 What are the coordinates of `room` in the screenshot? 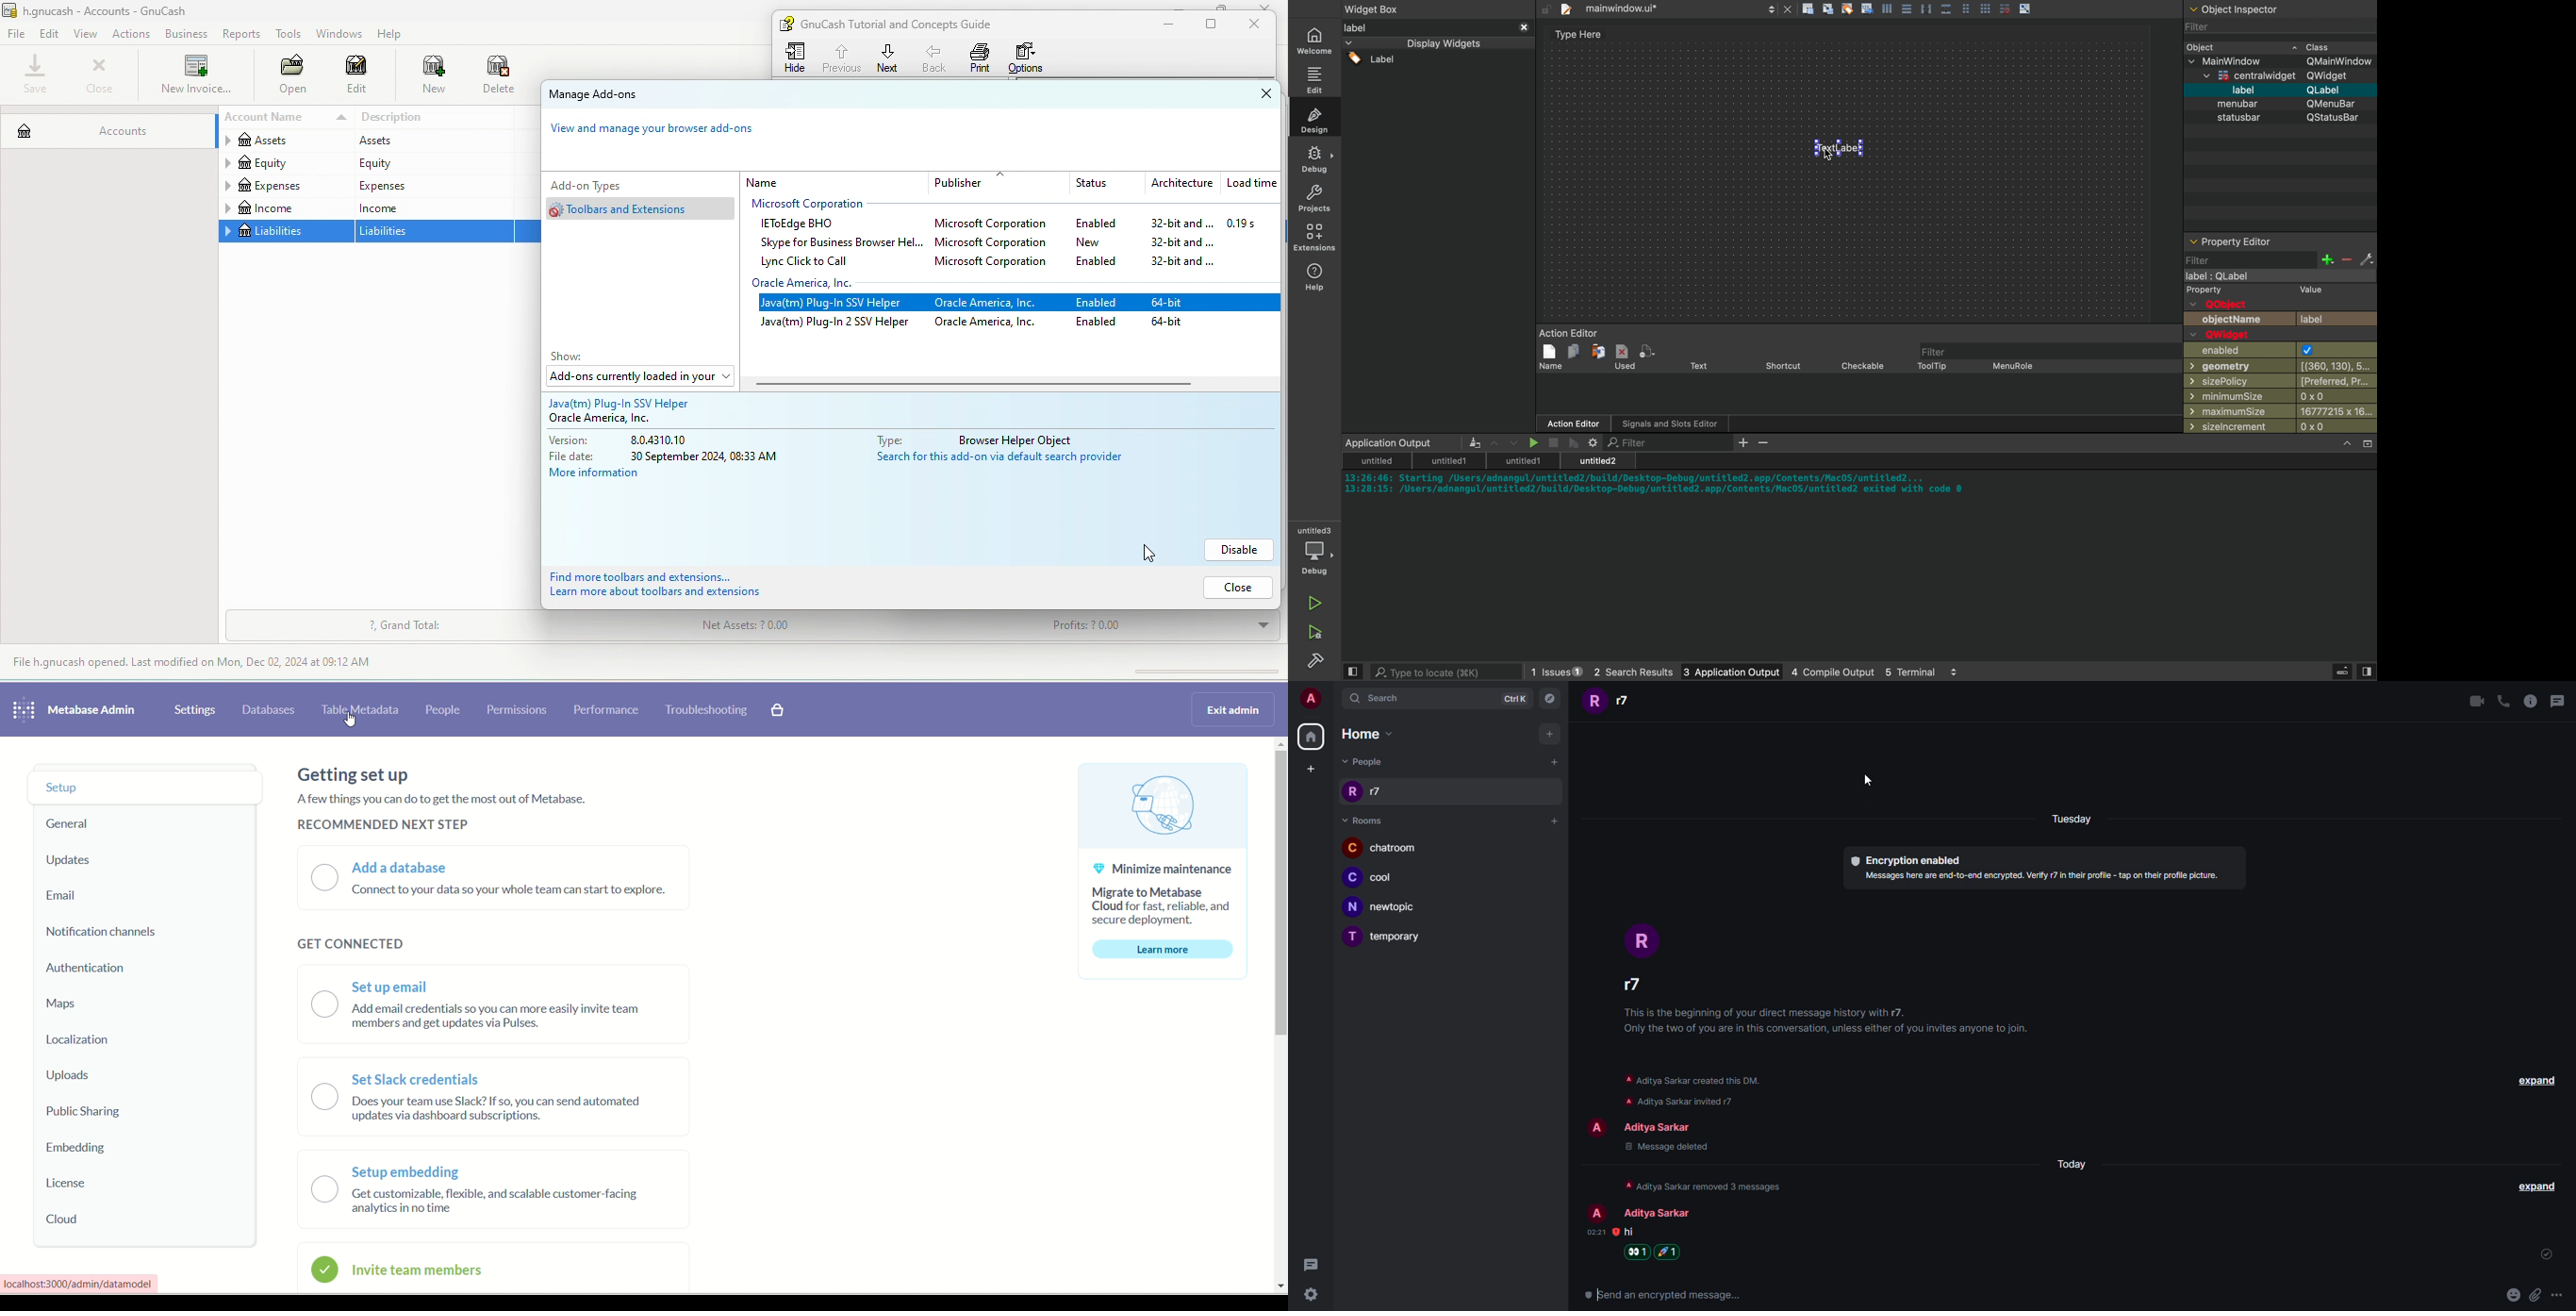 It's located at (1385, 908).